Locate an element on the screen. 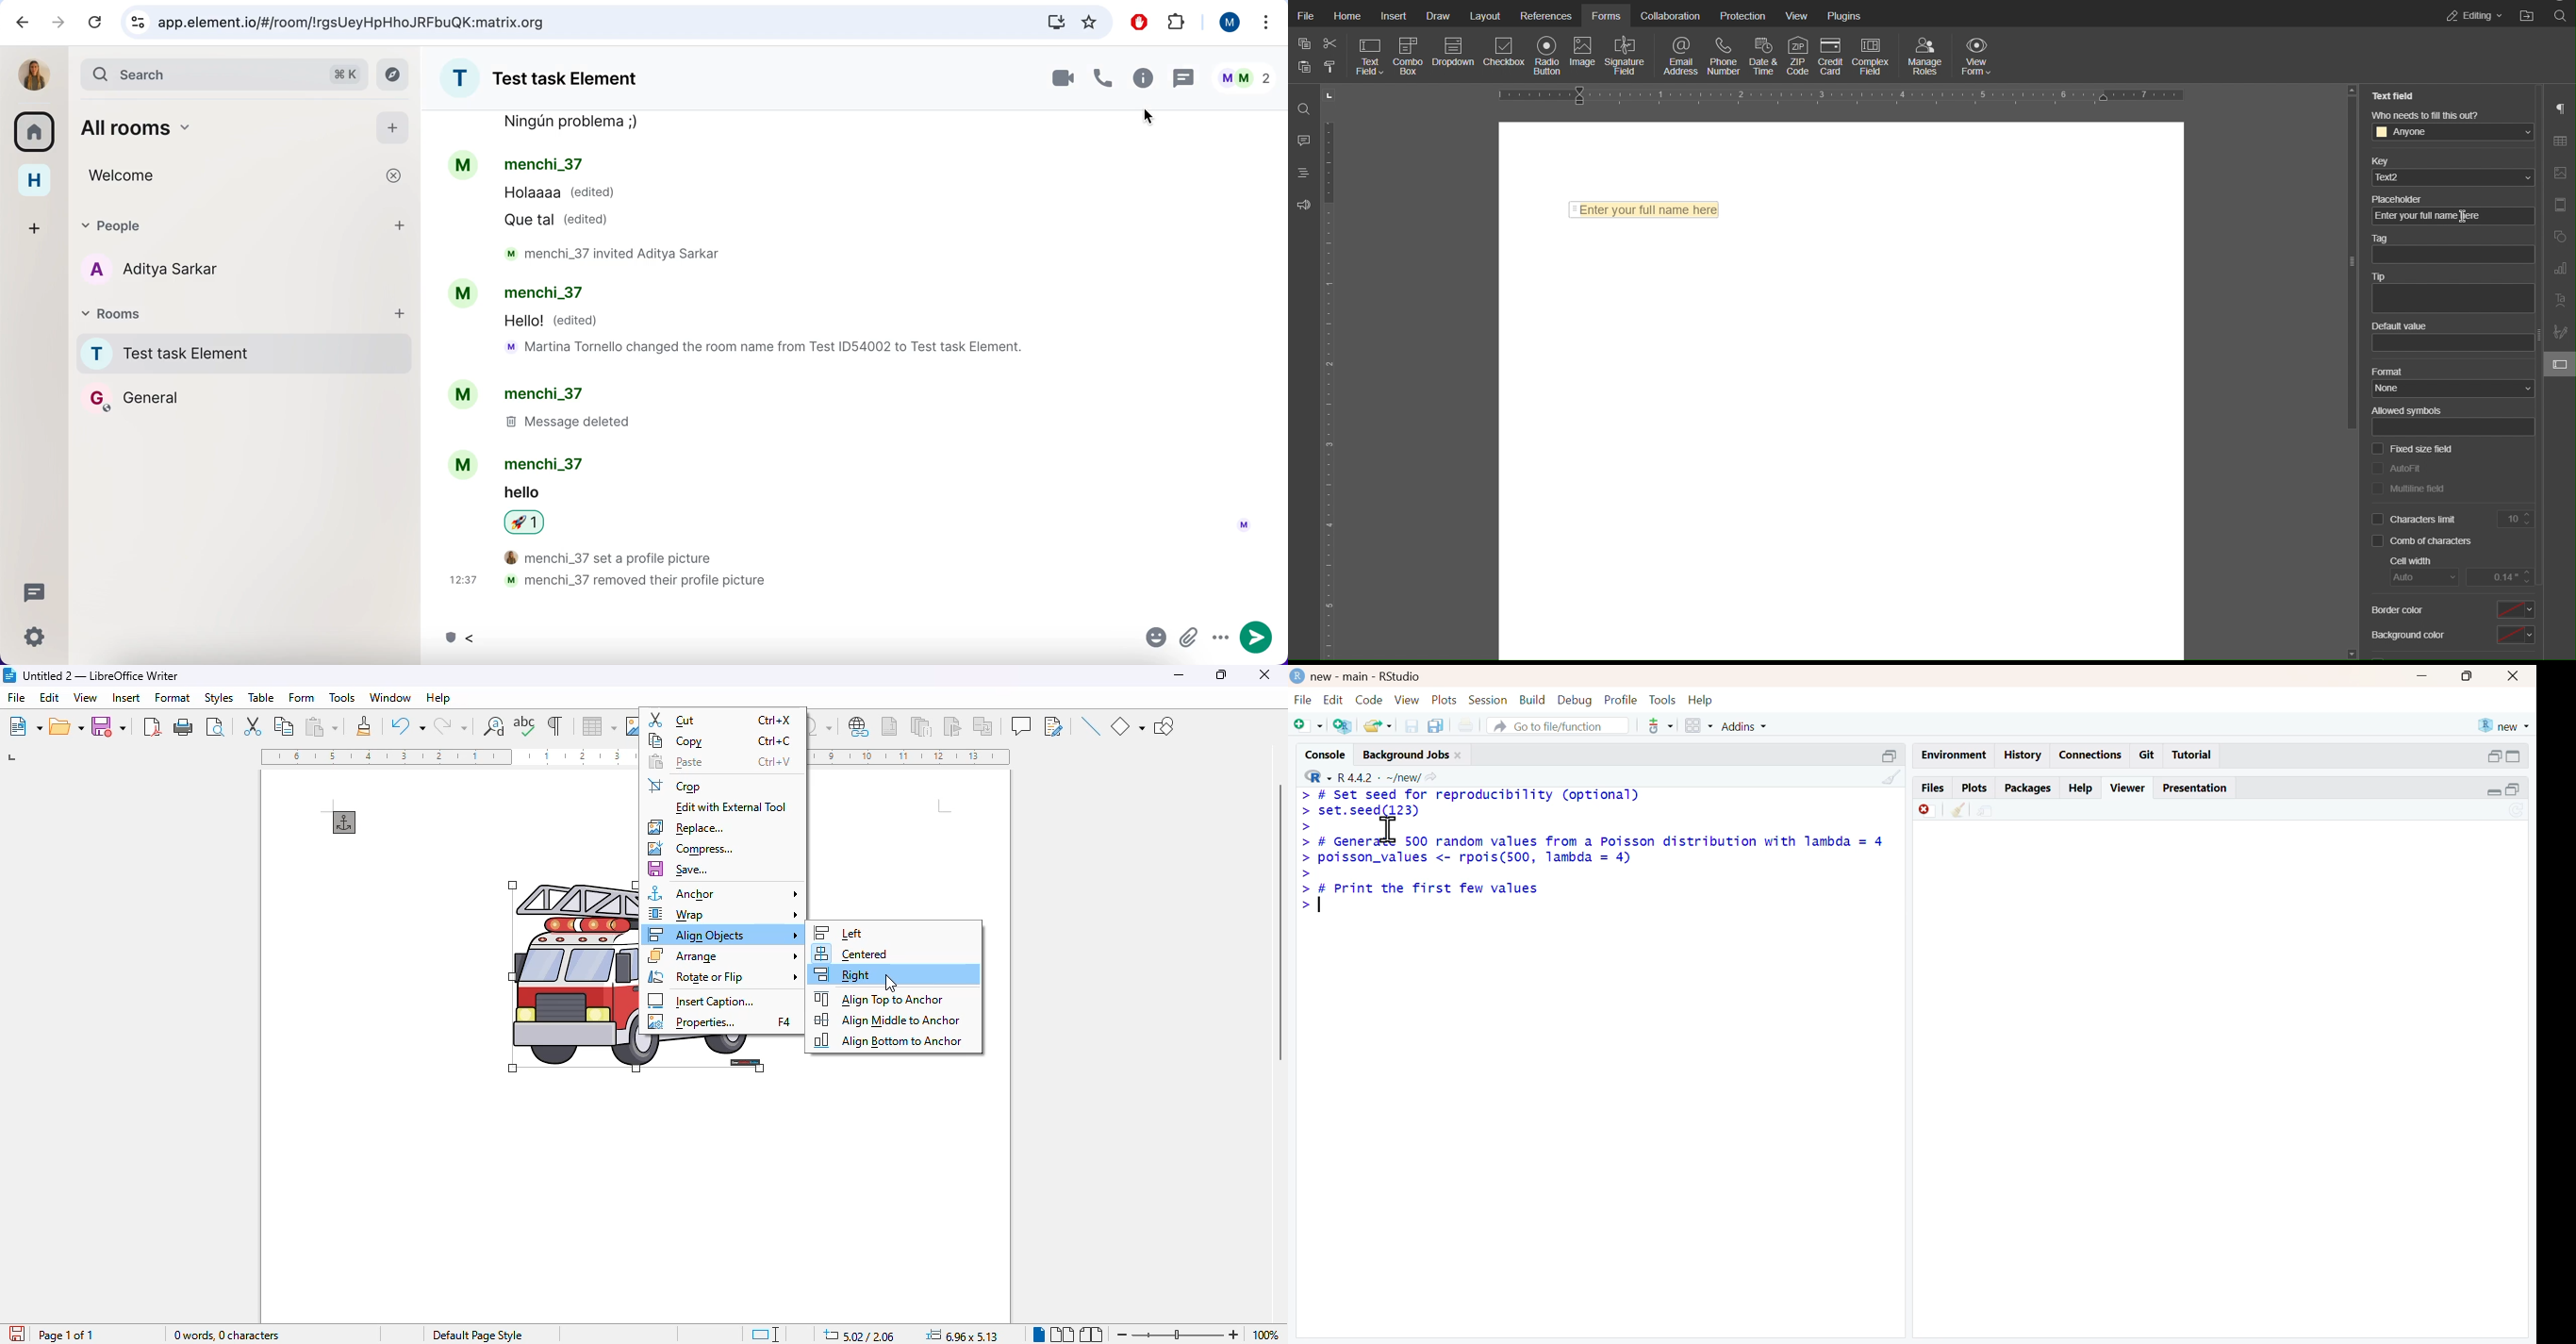 The height and width of the screenshot is (1344, 2576). Presentation  is located at coordinates (2195, 788).